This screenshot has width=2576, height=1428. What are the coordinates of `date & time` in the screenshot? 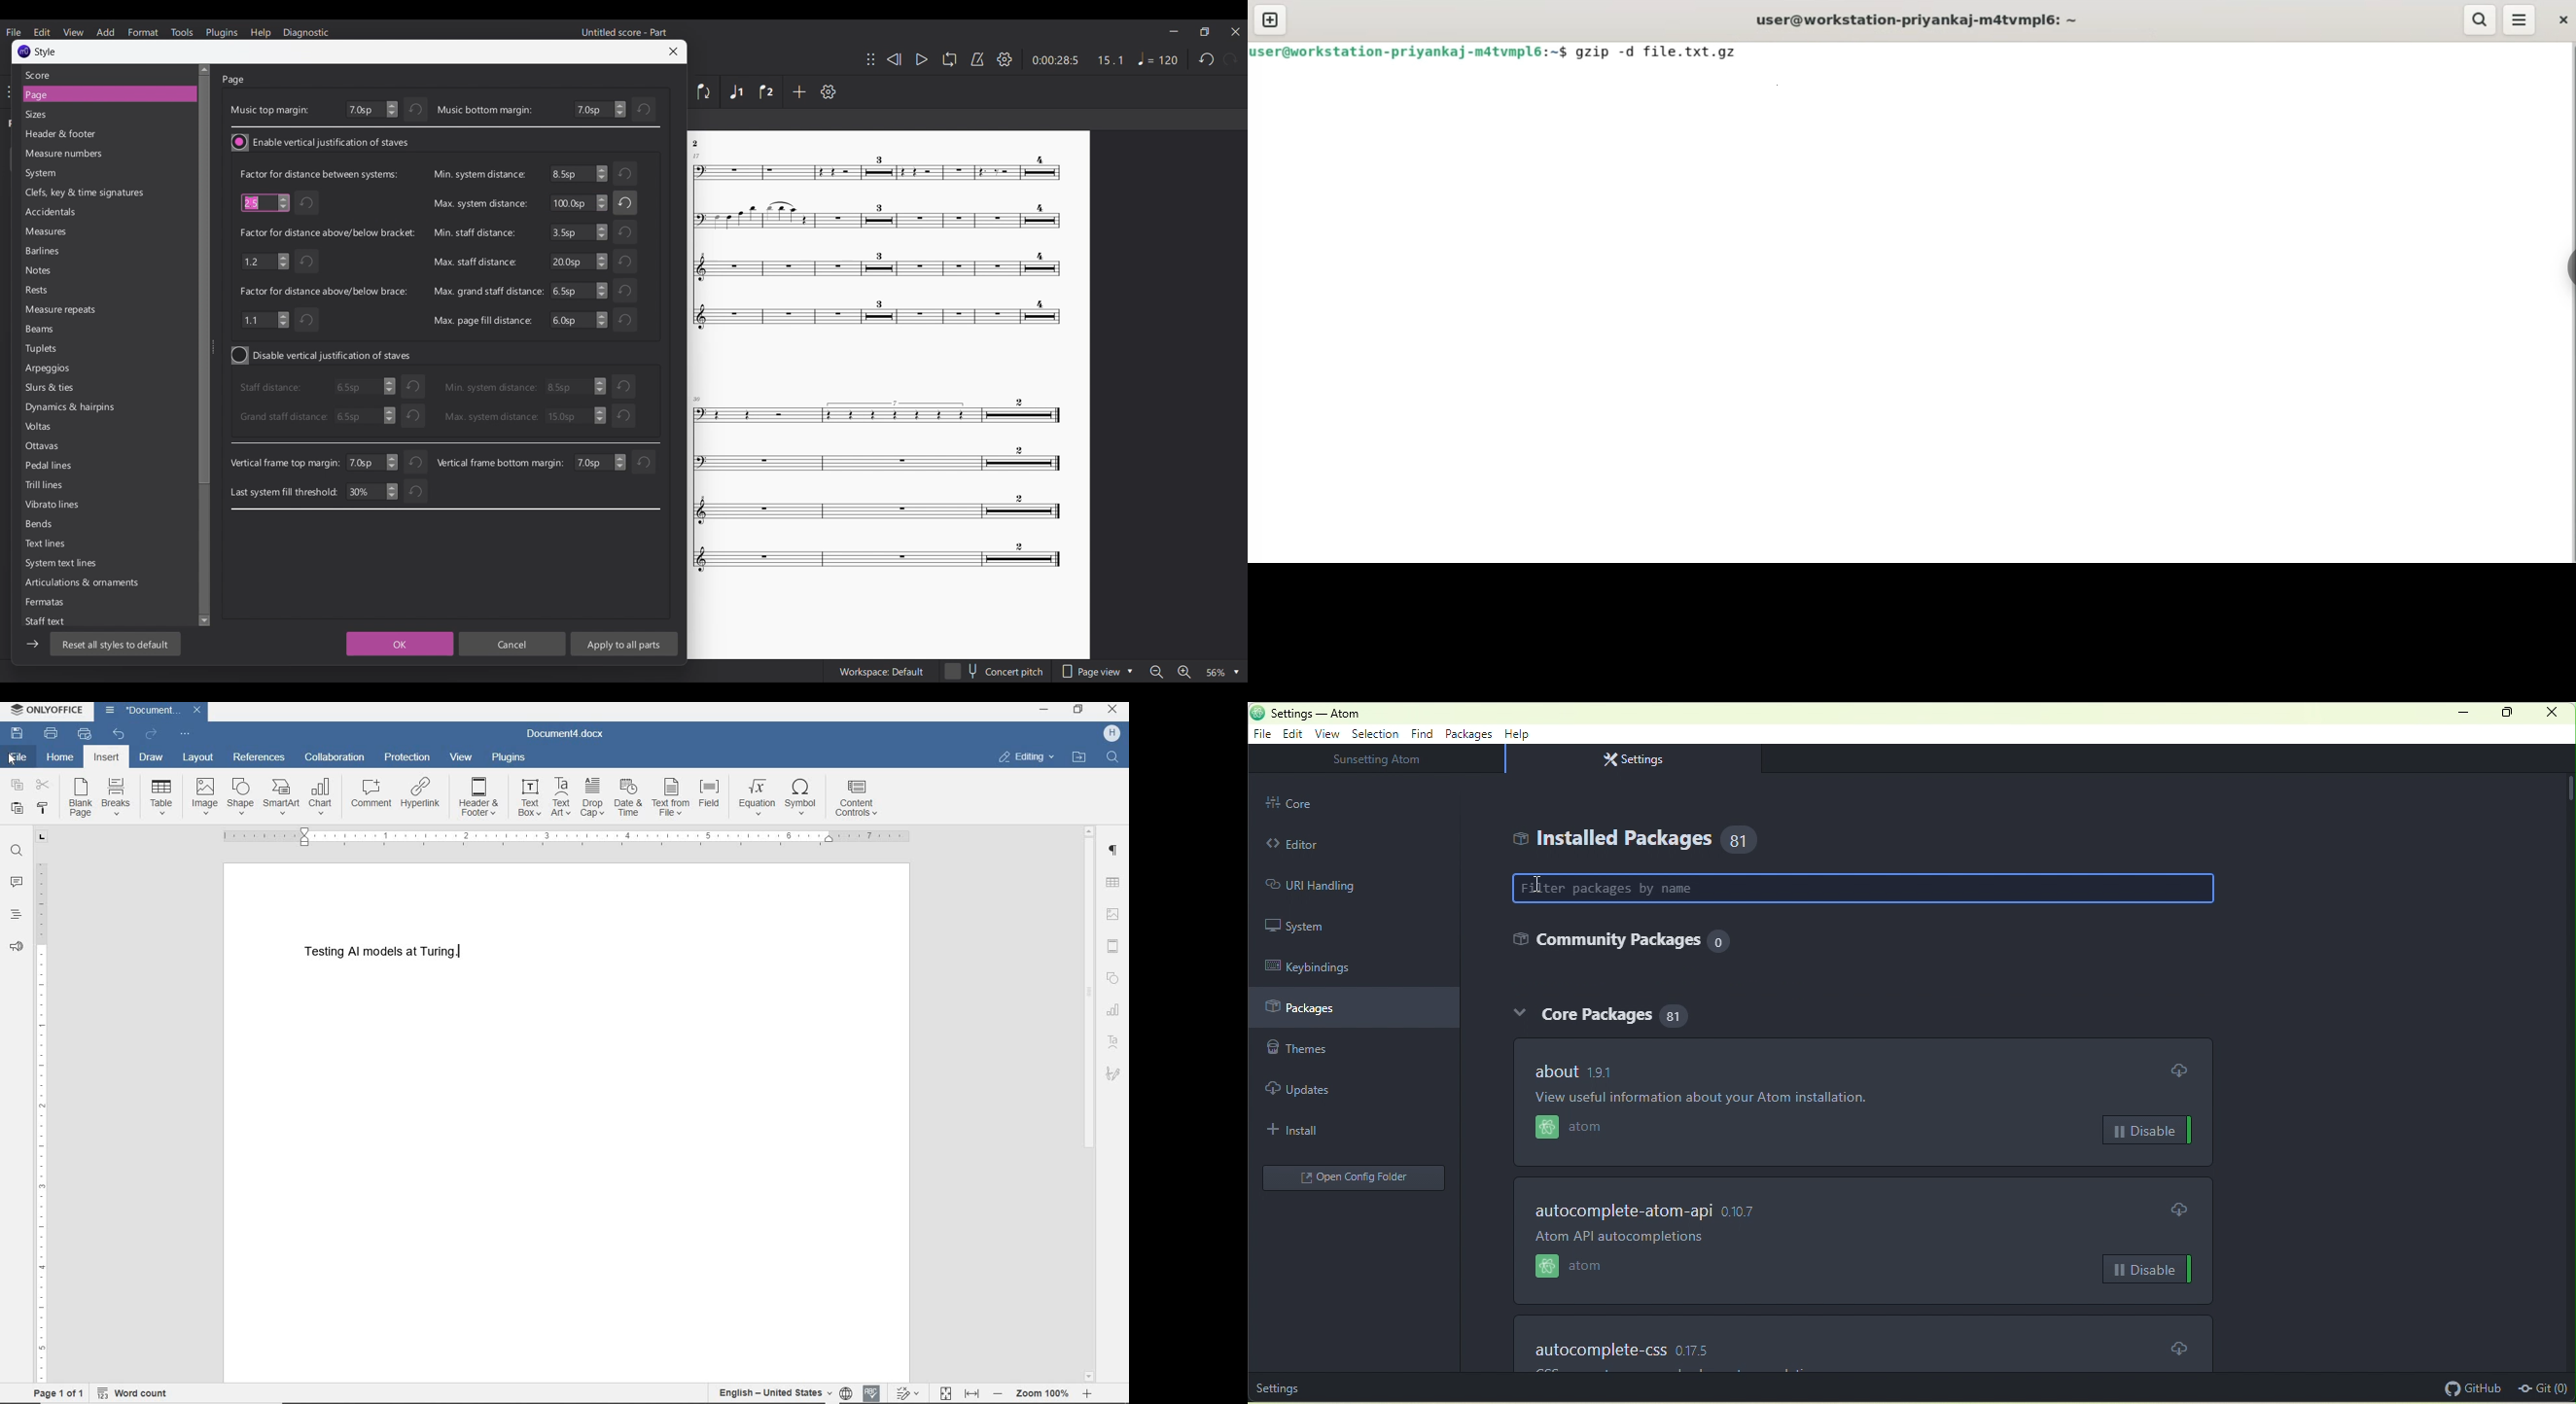 It's located at (629, 800).